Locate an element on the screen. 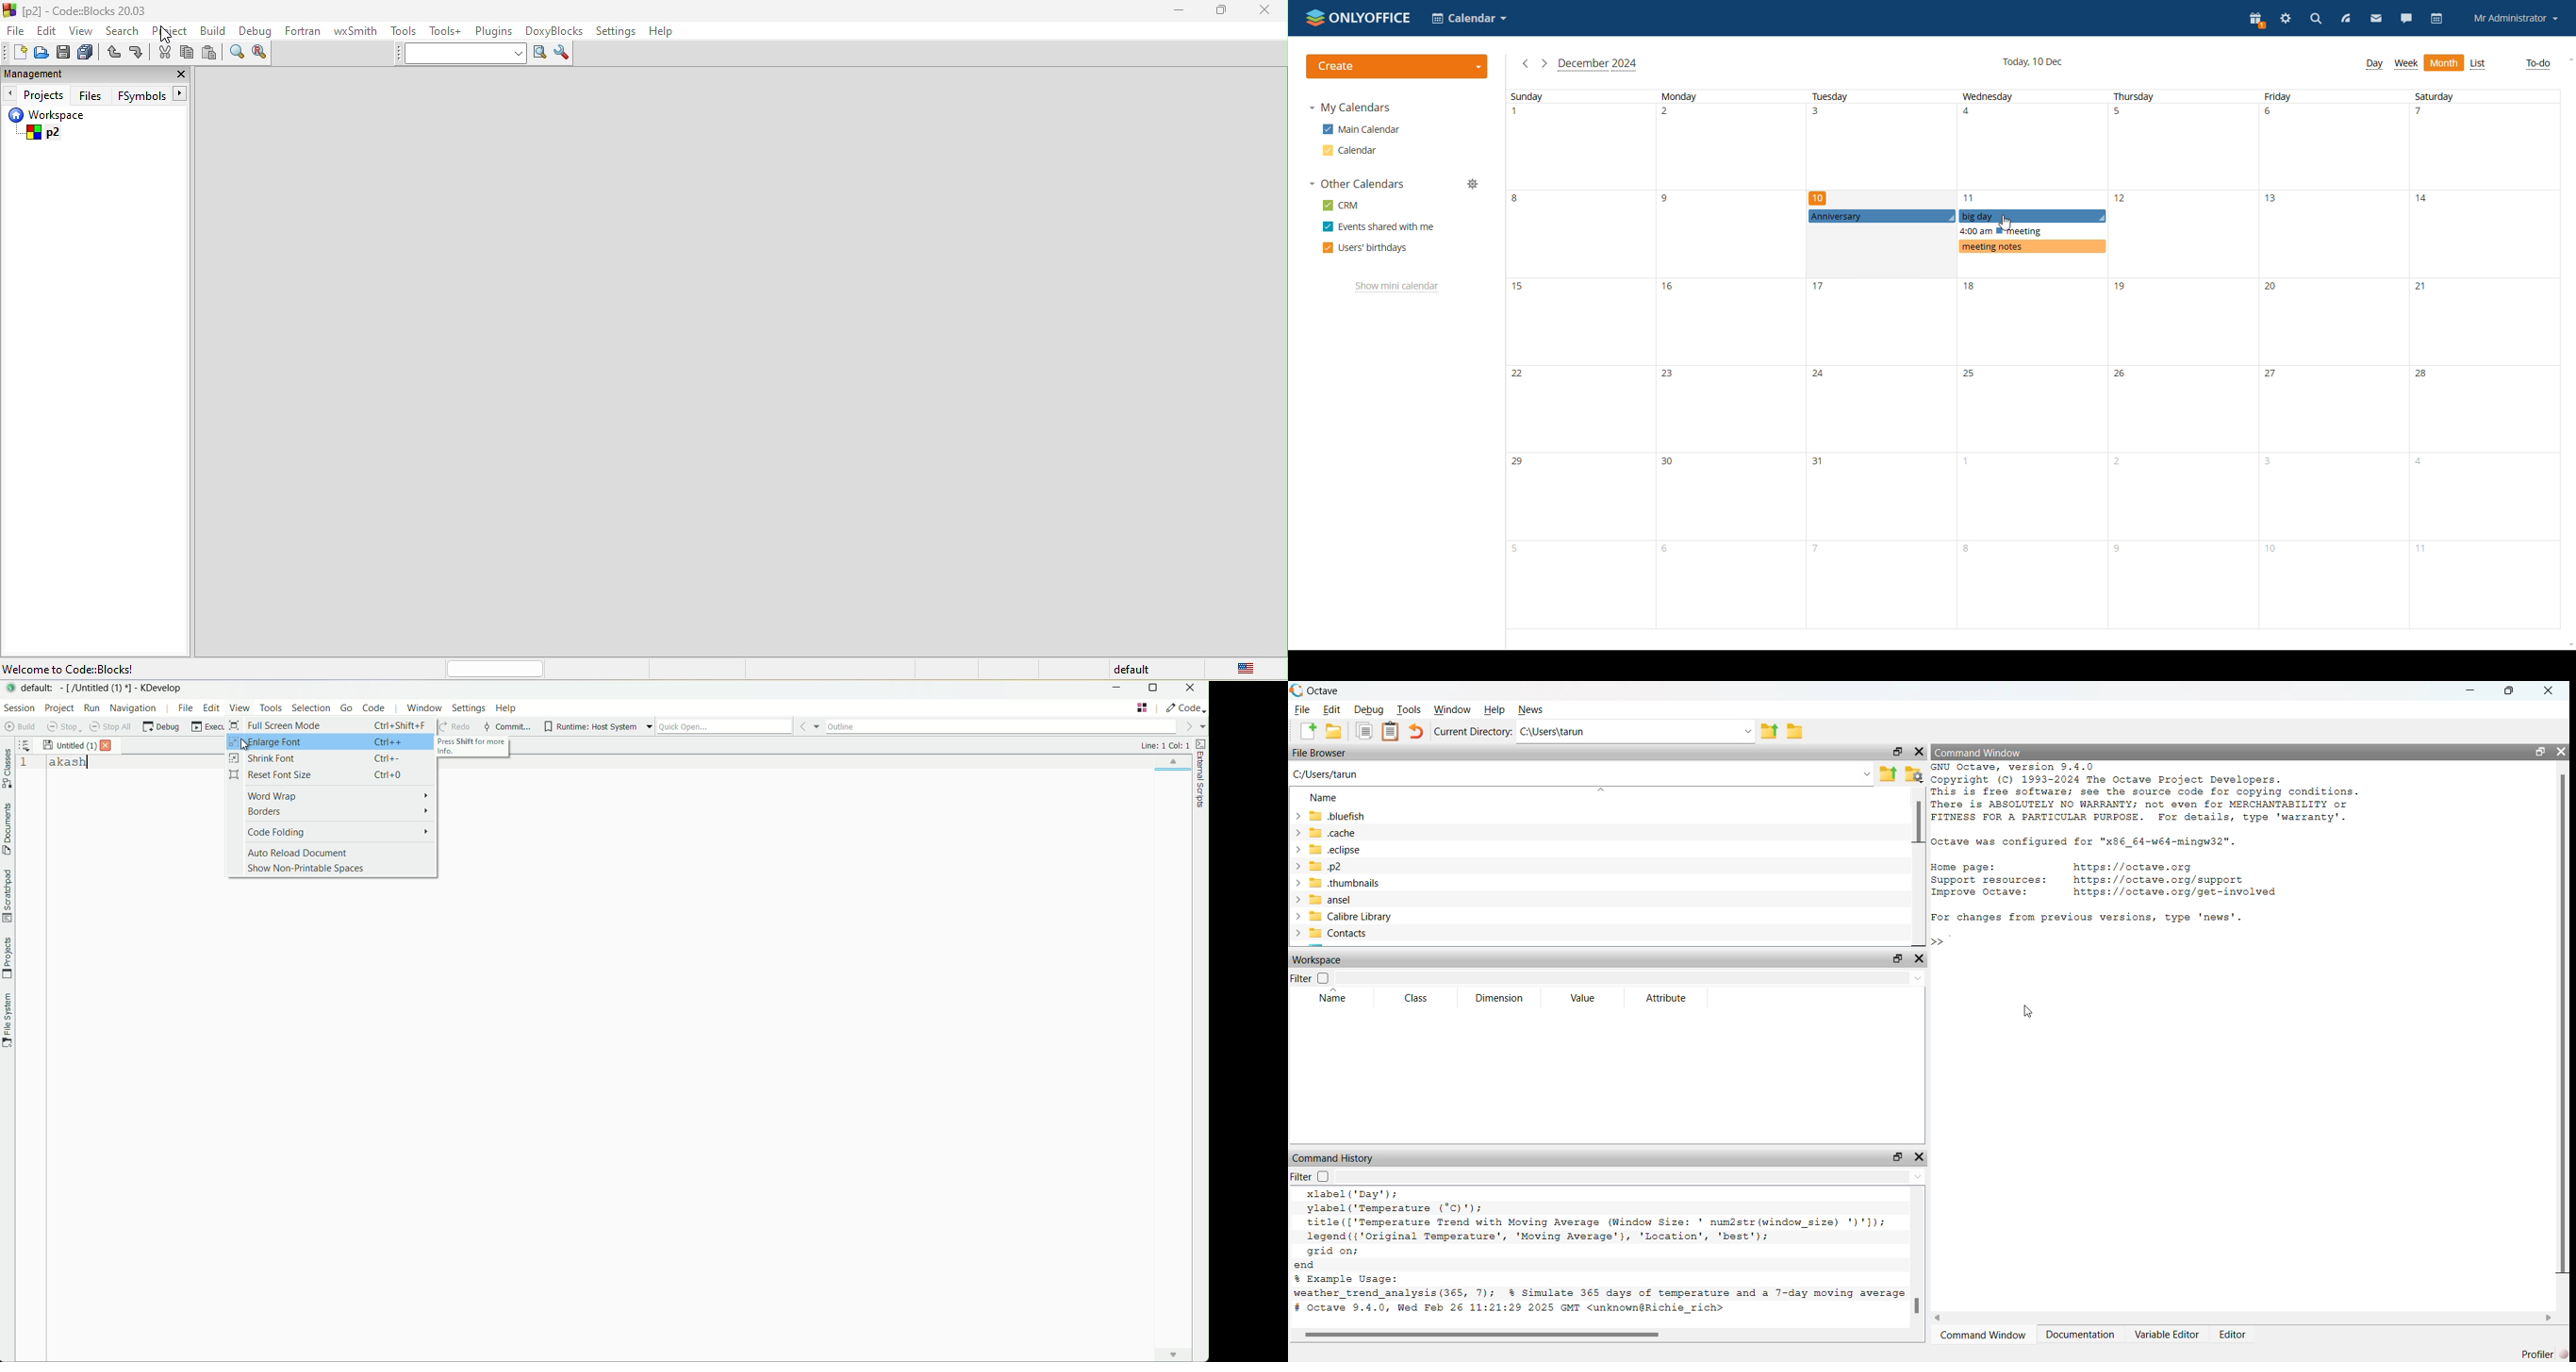 Image resolution: width=2576 pixels, height=1372 pixels. previous month is located at coordinates (1525, 63).